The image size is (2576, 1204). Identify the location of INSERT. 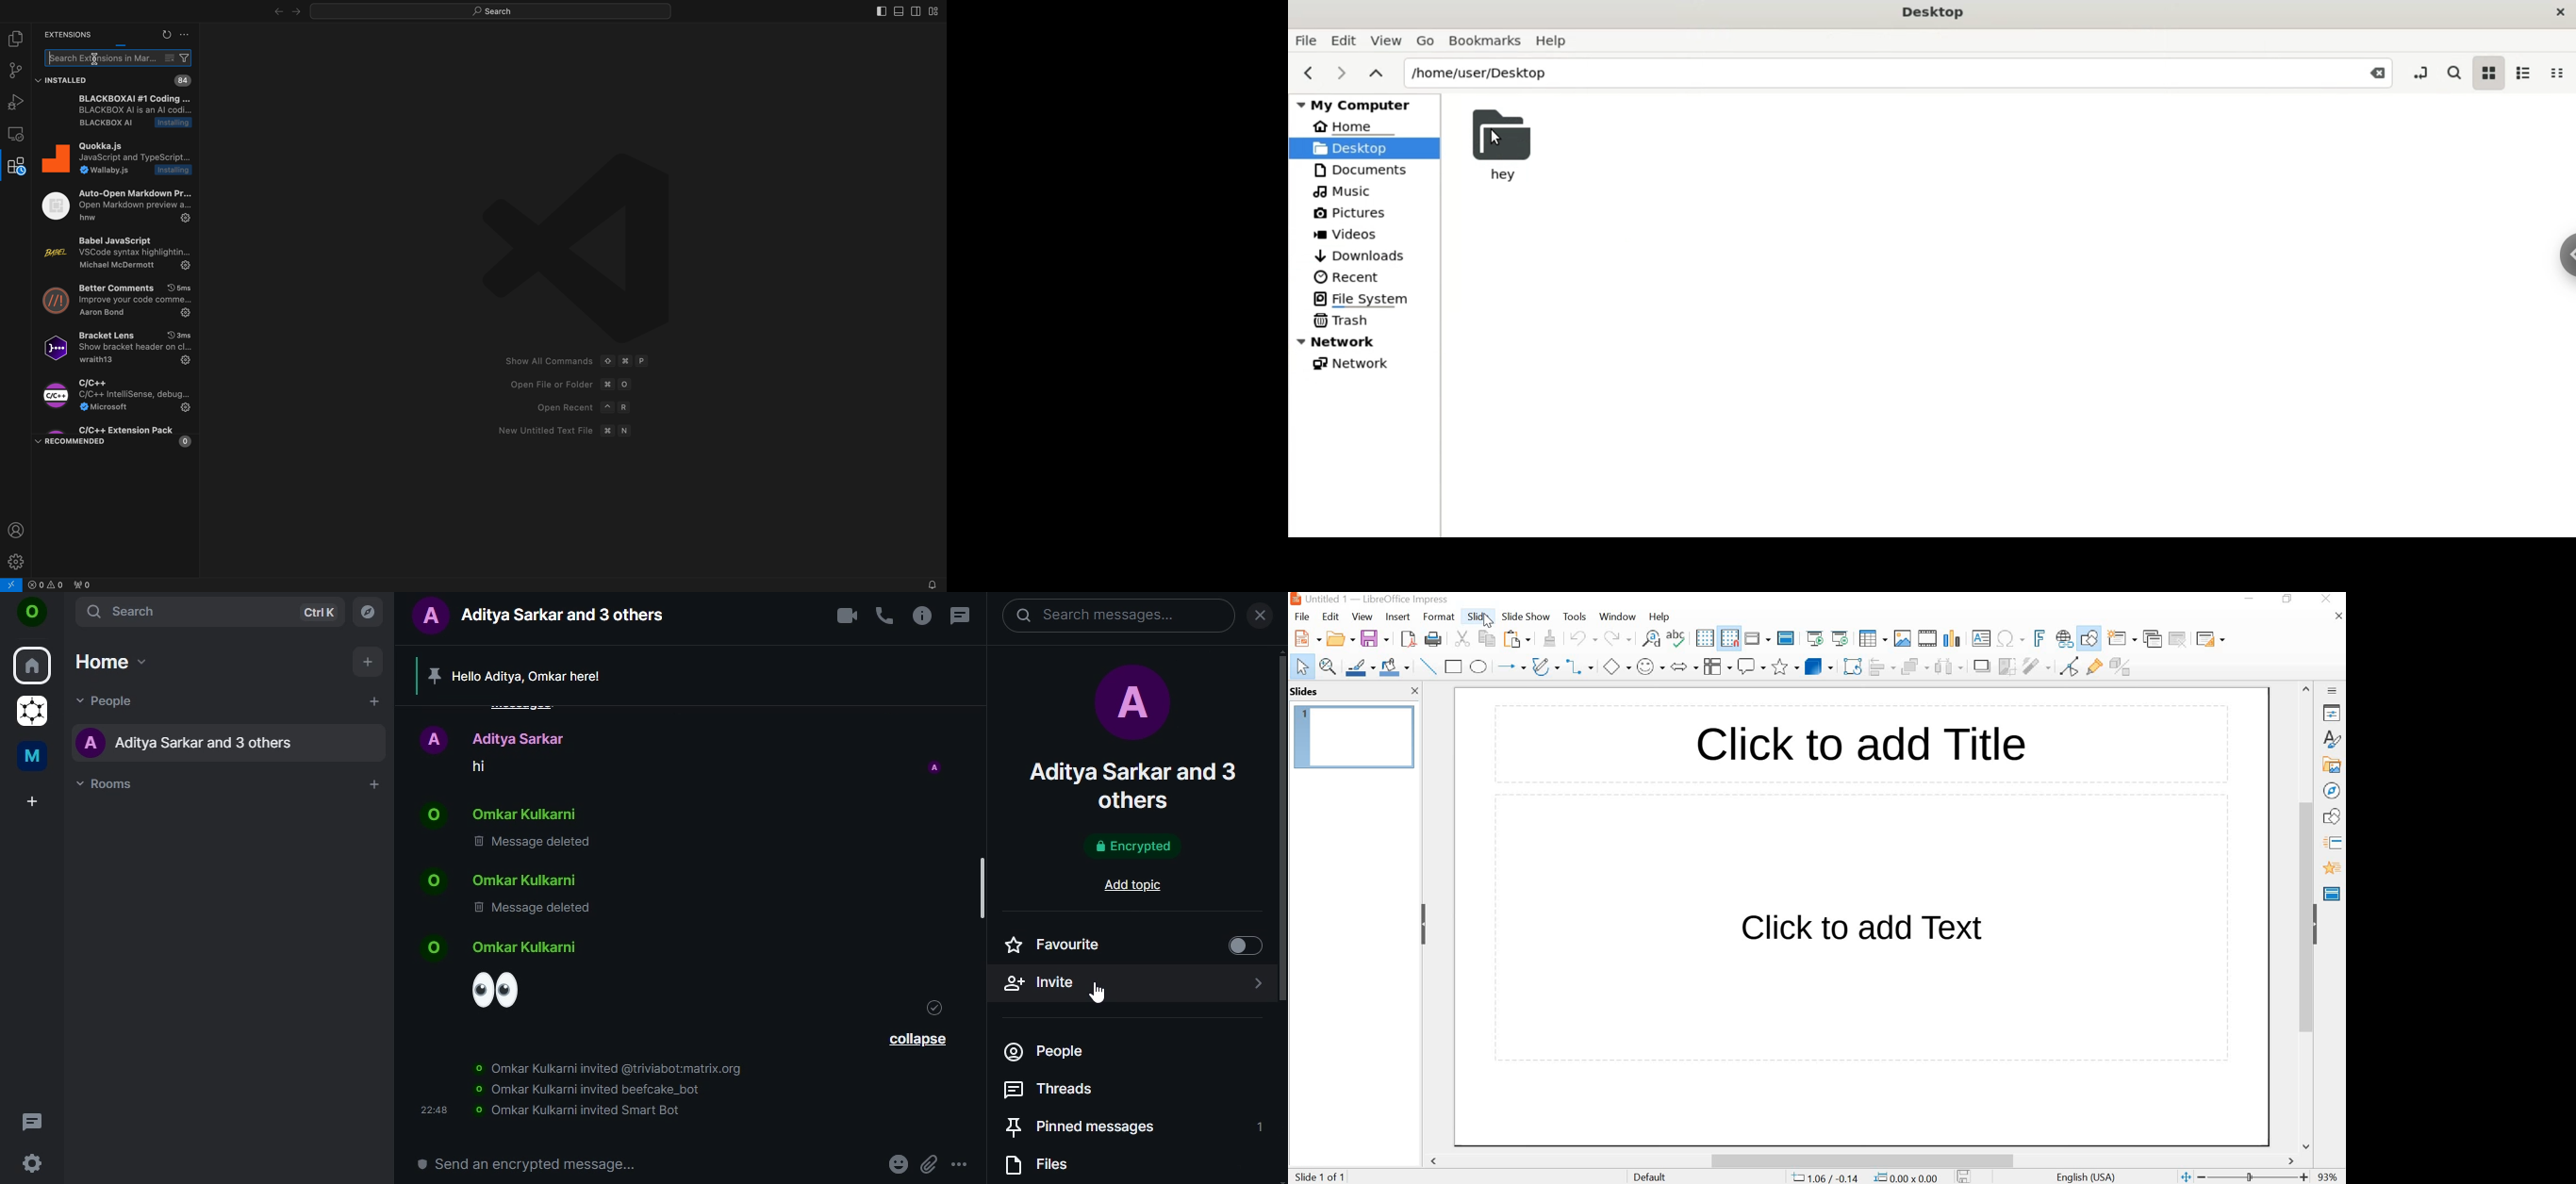
(1398, 618).